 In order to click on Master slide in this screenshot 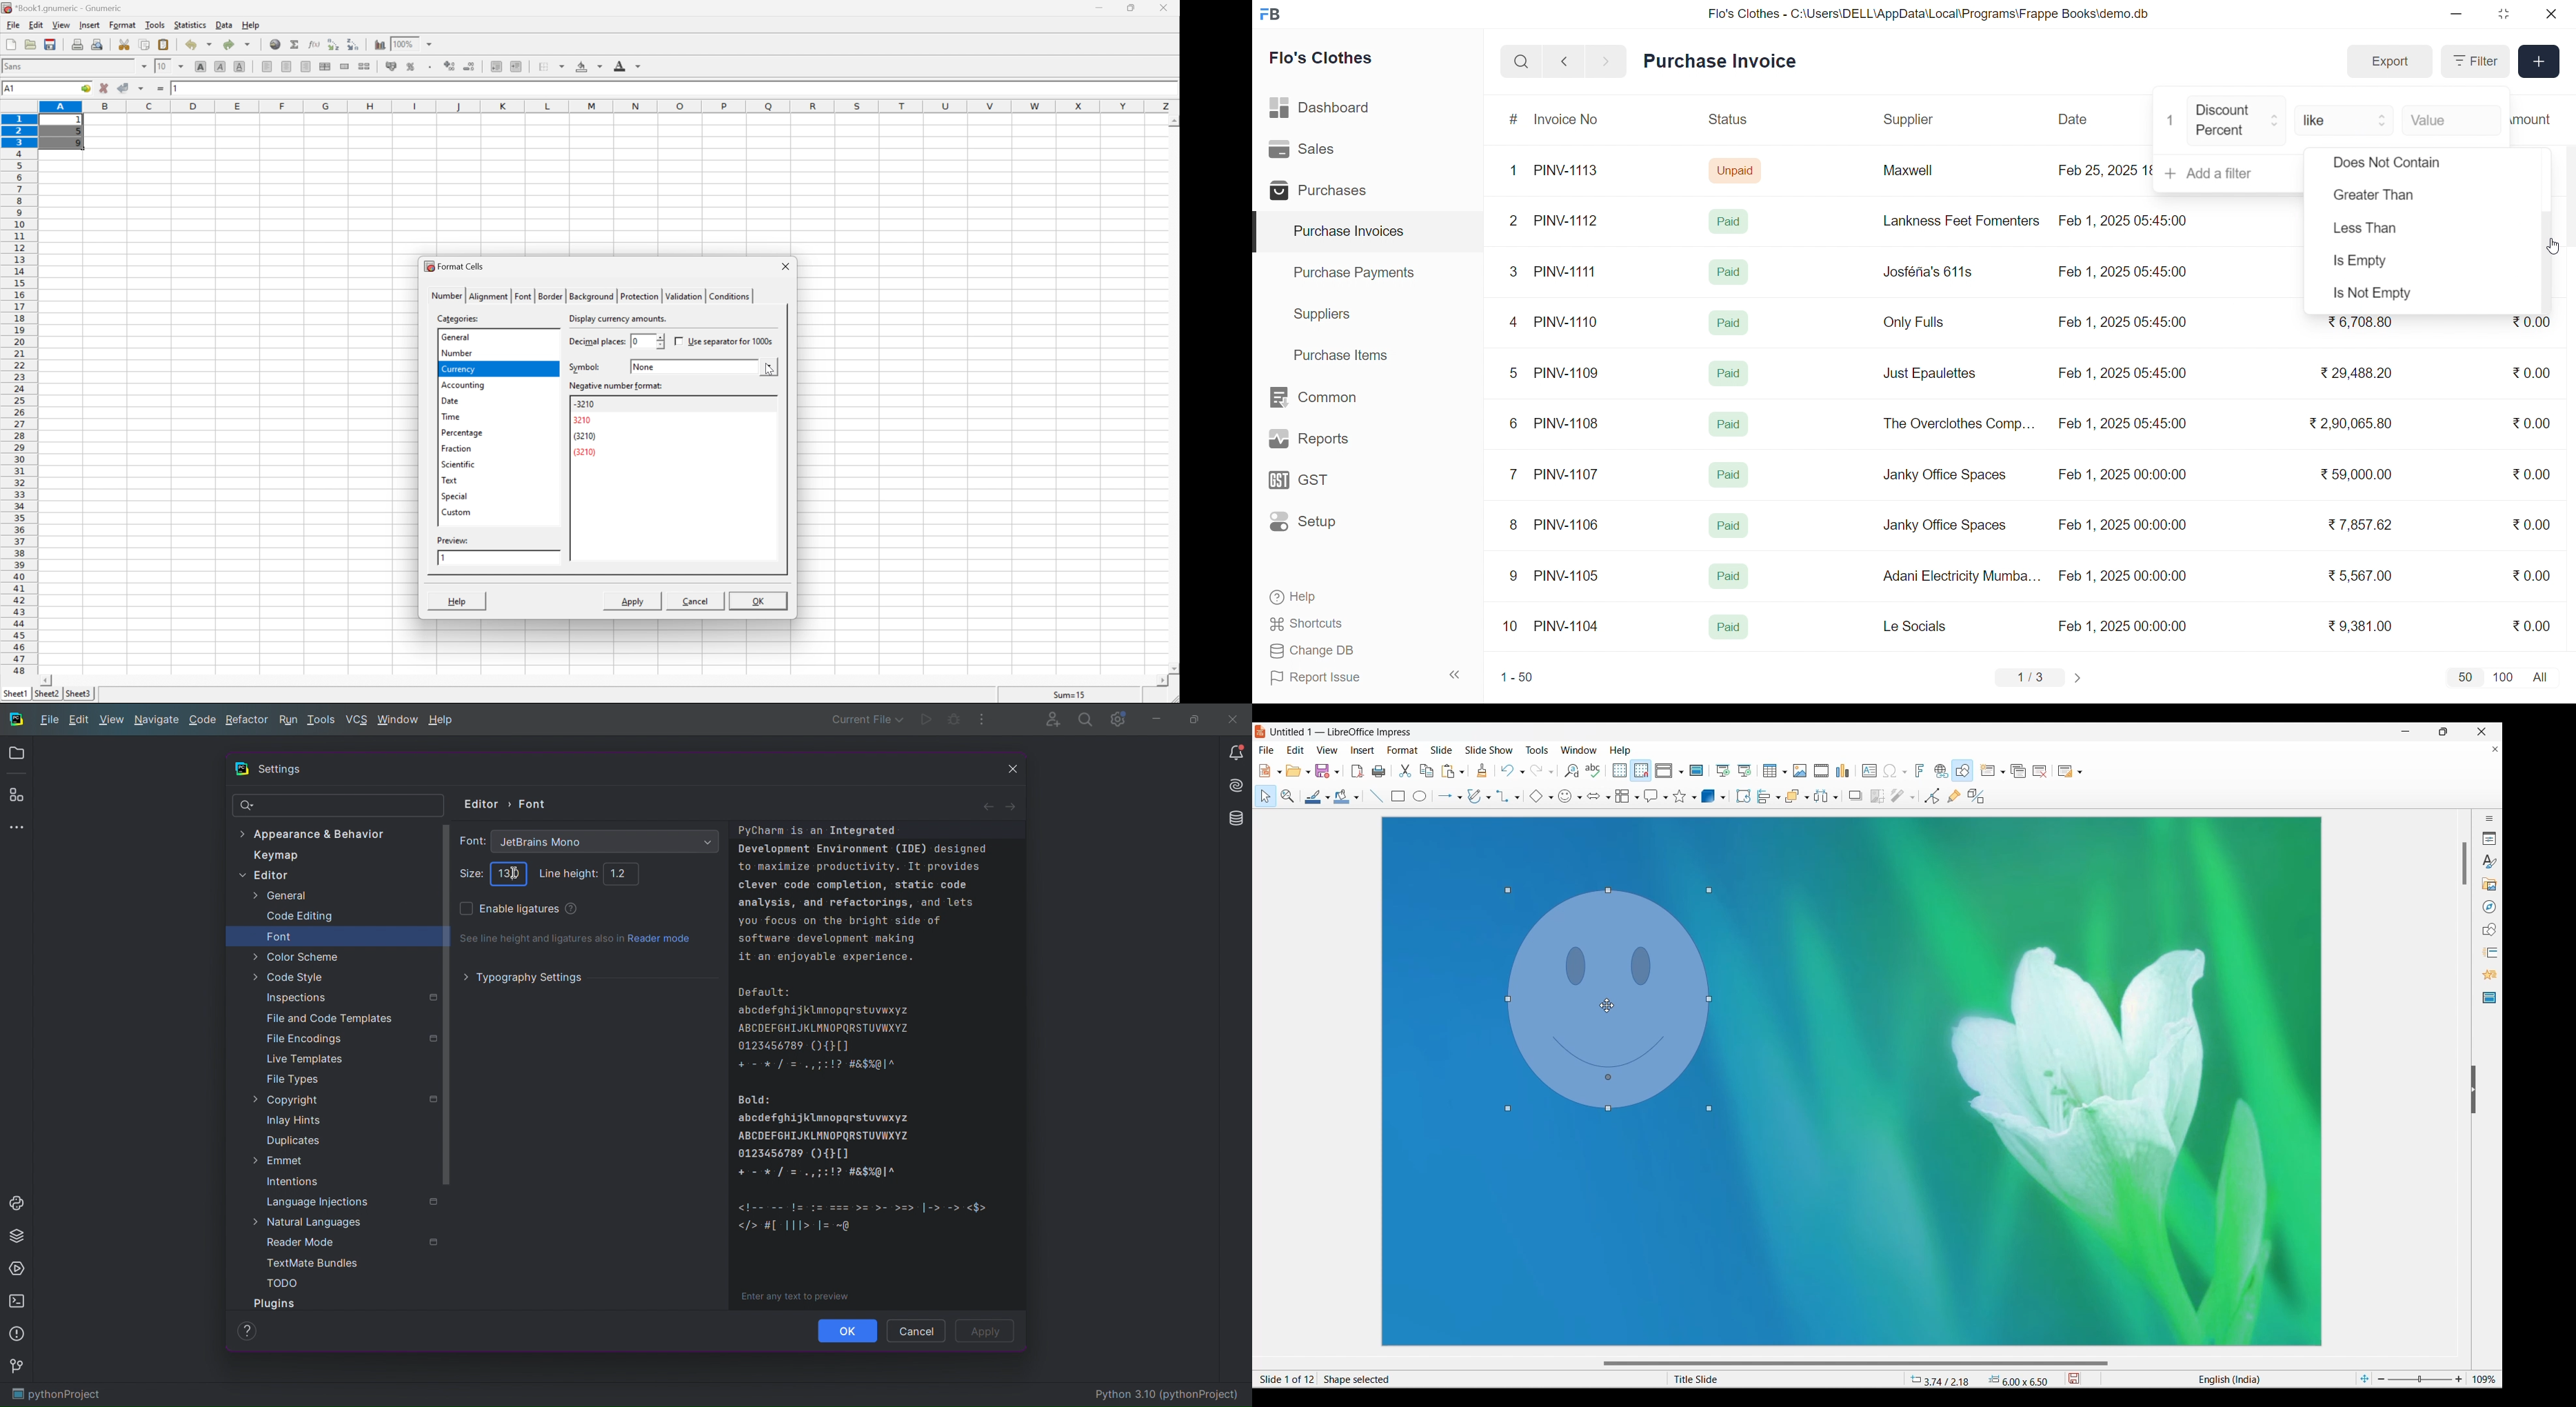, I will do `click(1696, 770)`.